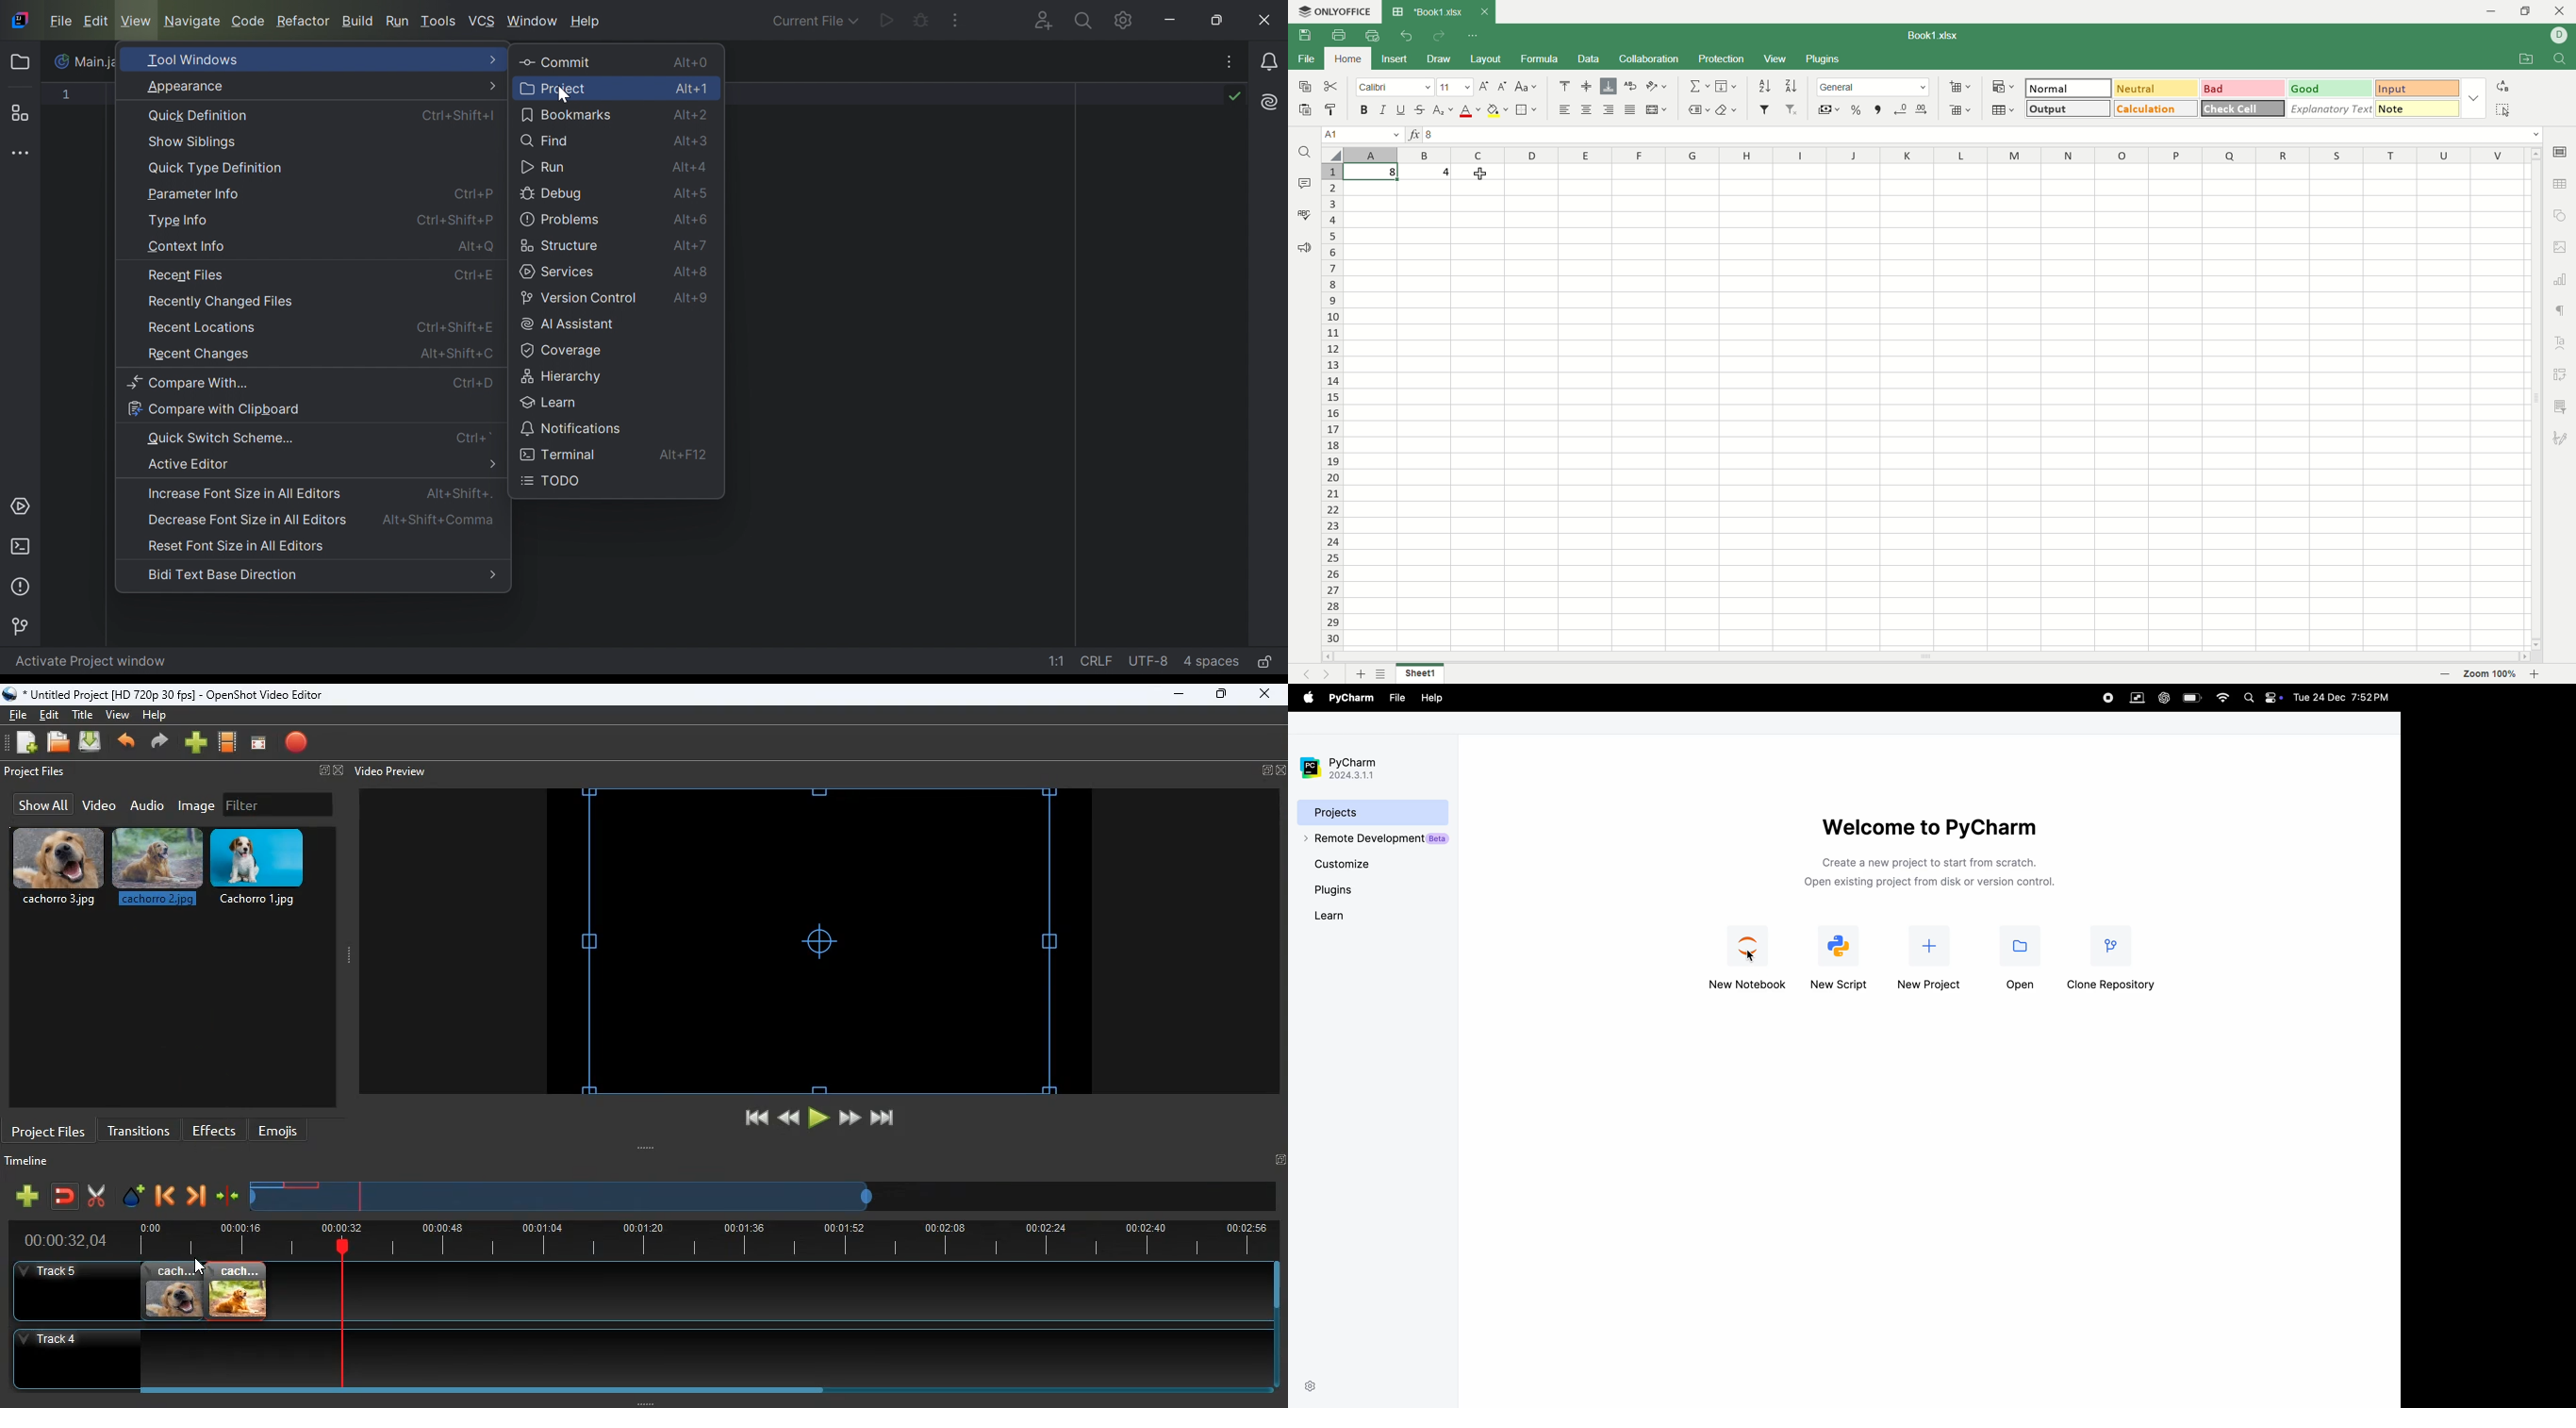 This screenshot has height=1428, width=2576. I want to click on paste, so click(1332, 110).